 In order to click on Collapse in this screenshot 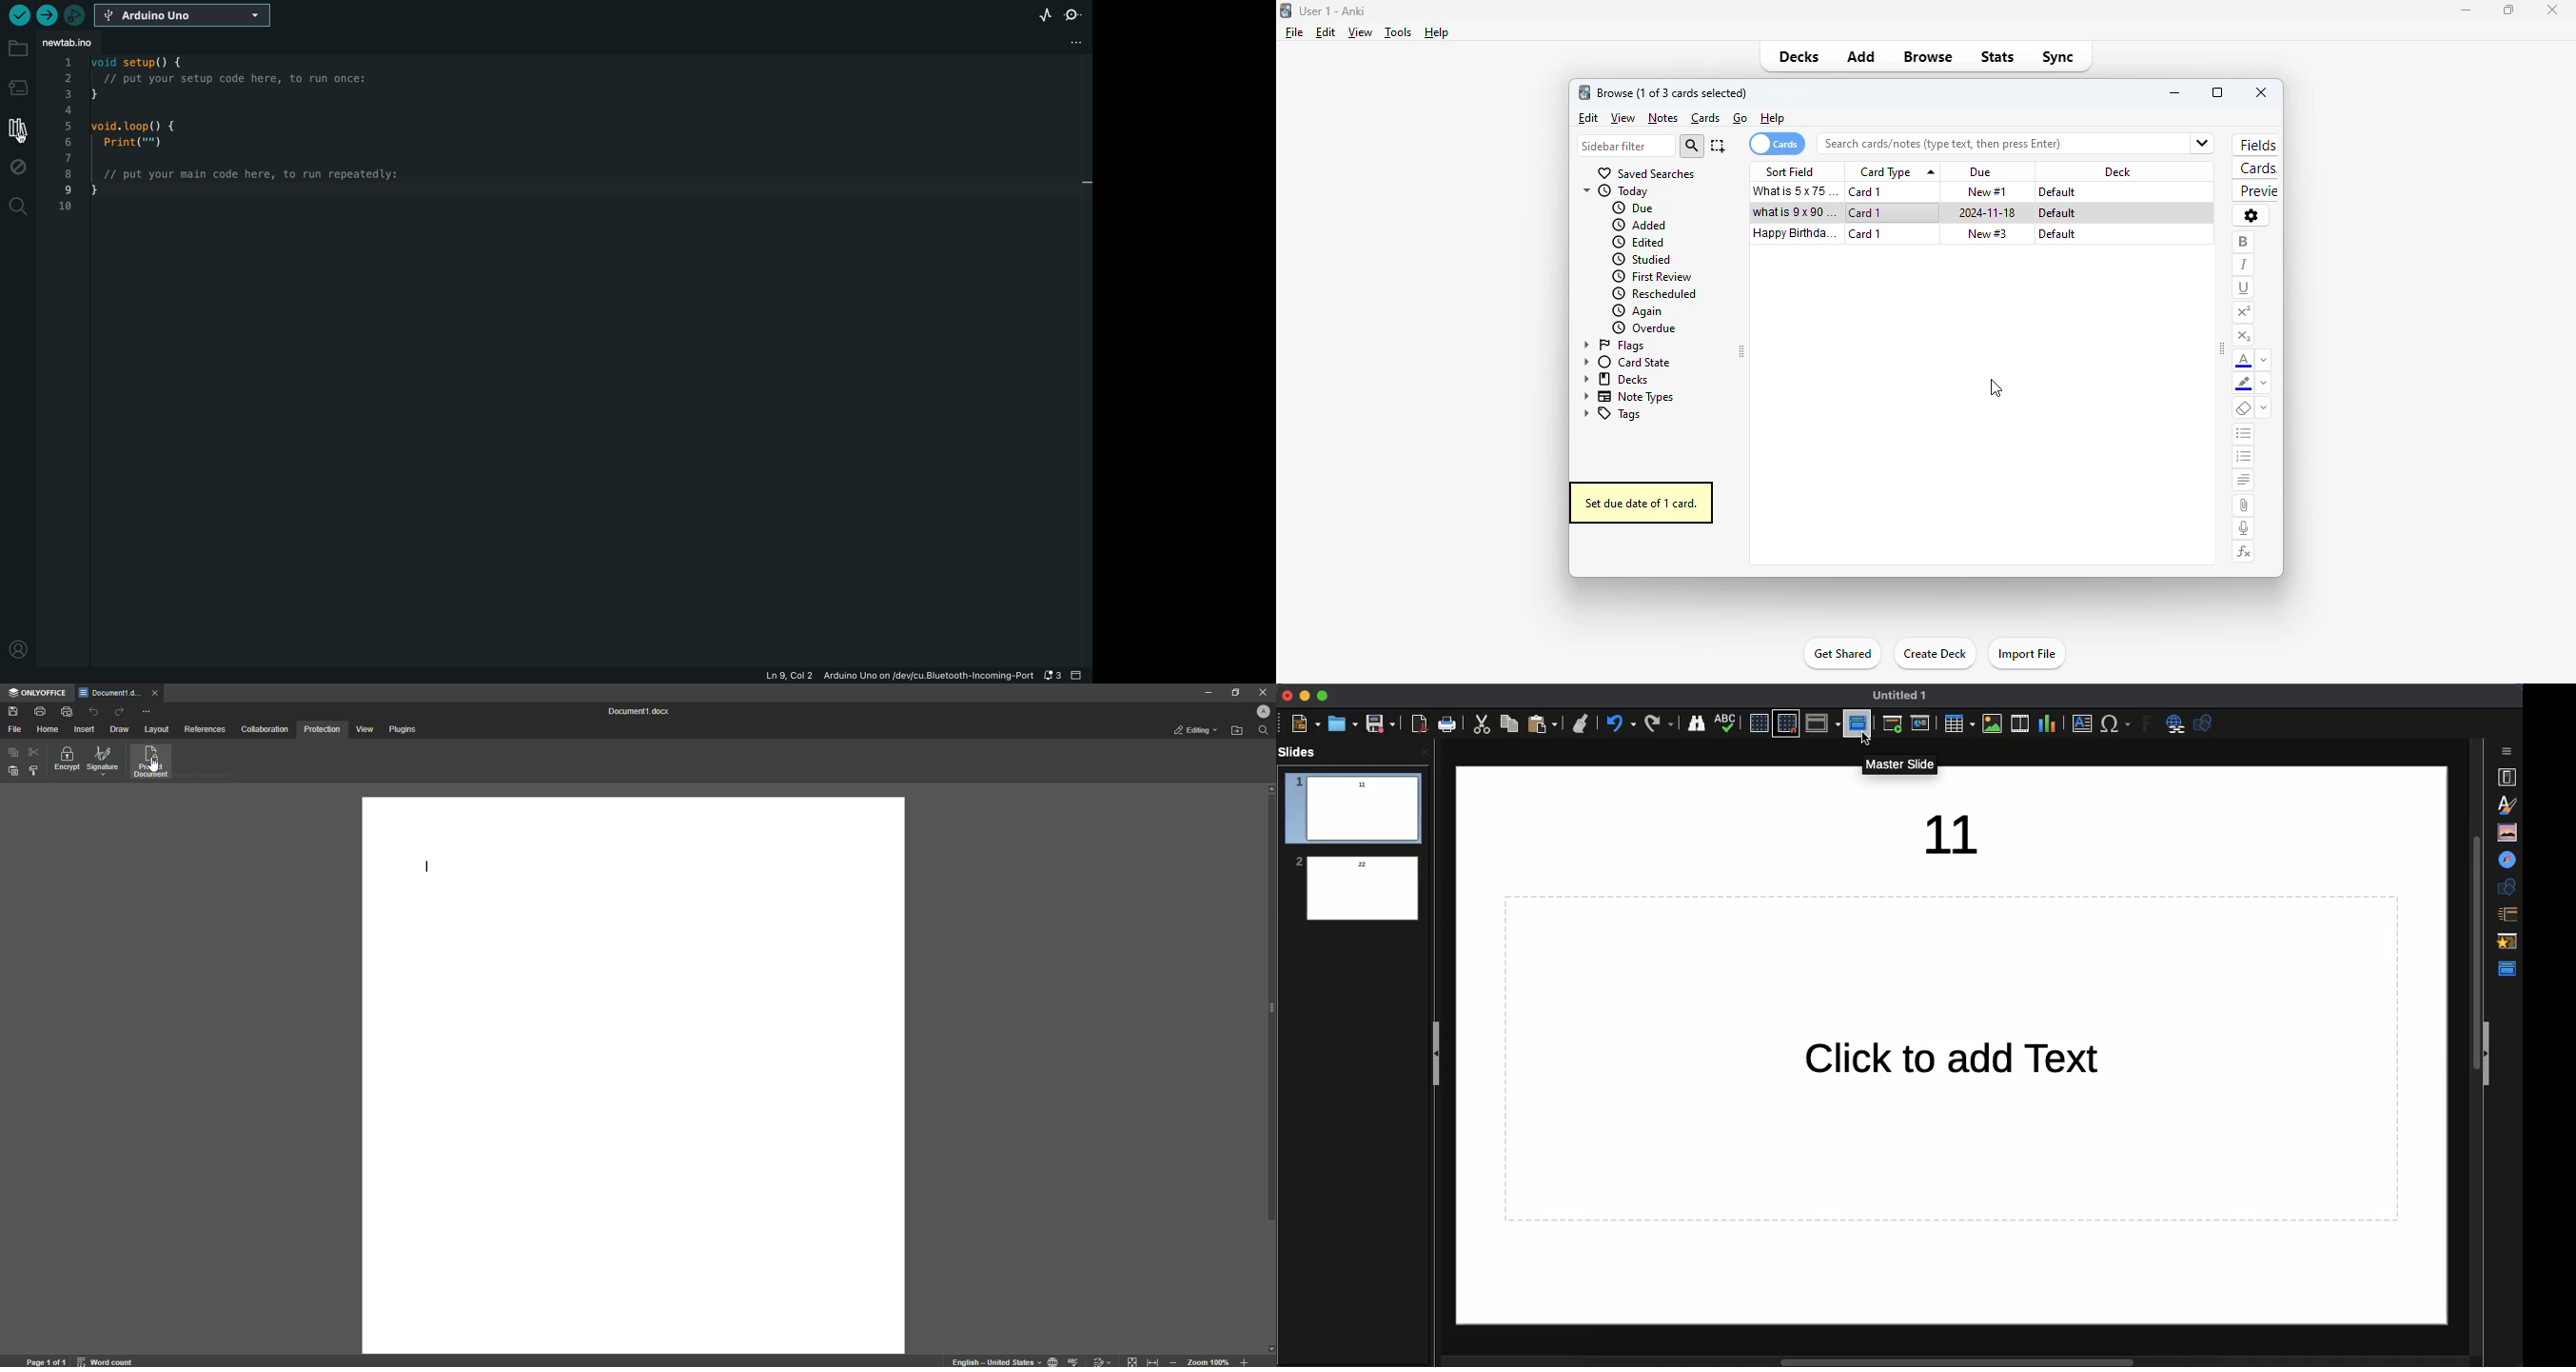, I will do `click(1440, 1056)`.